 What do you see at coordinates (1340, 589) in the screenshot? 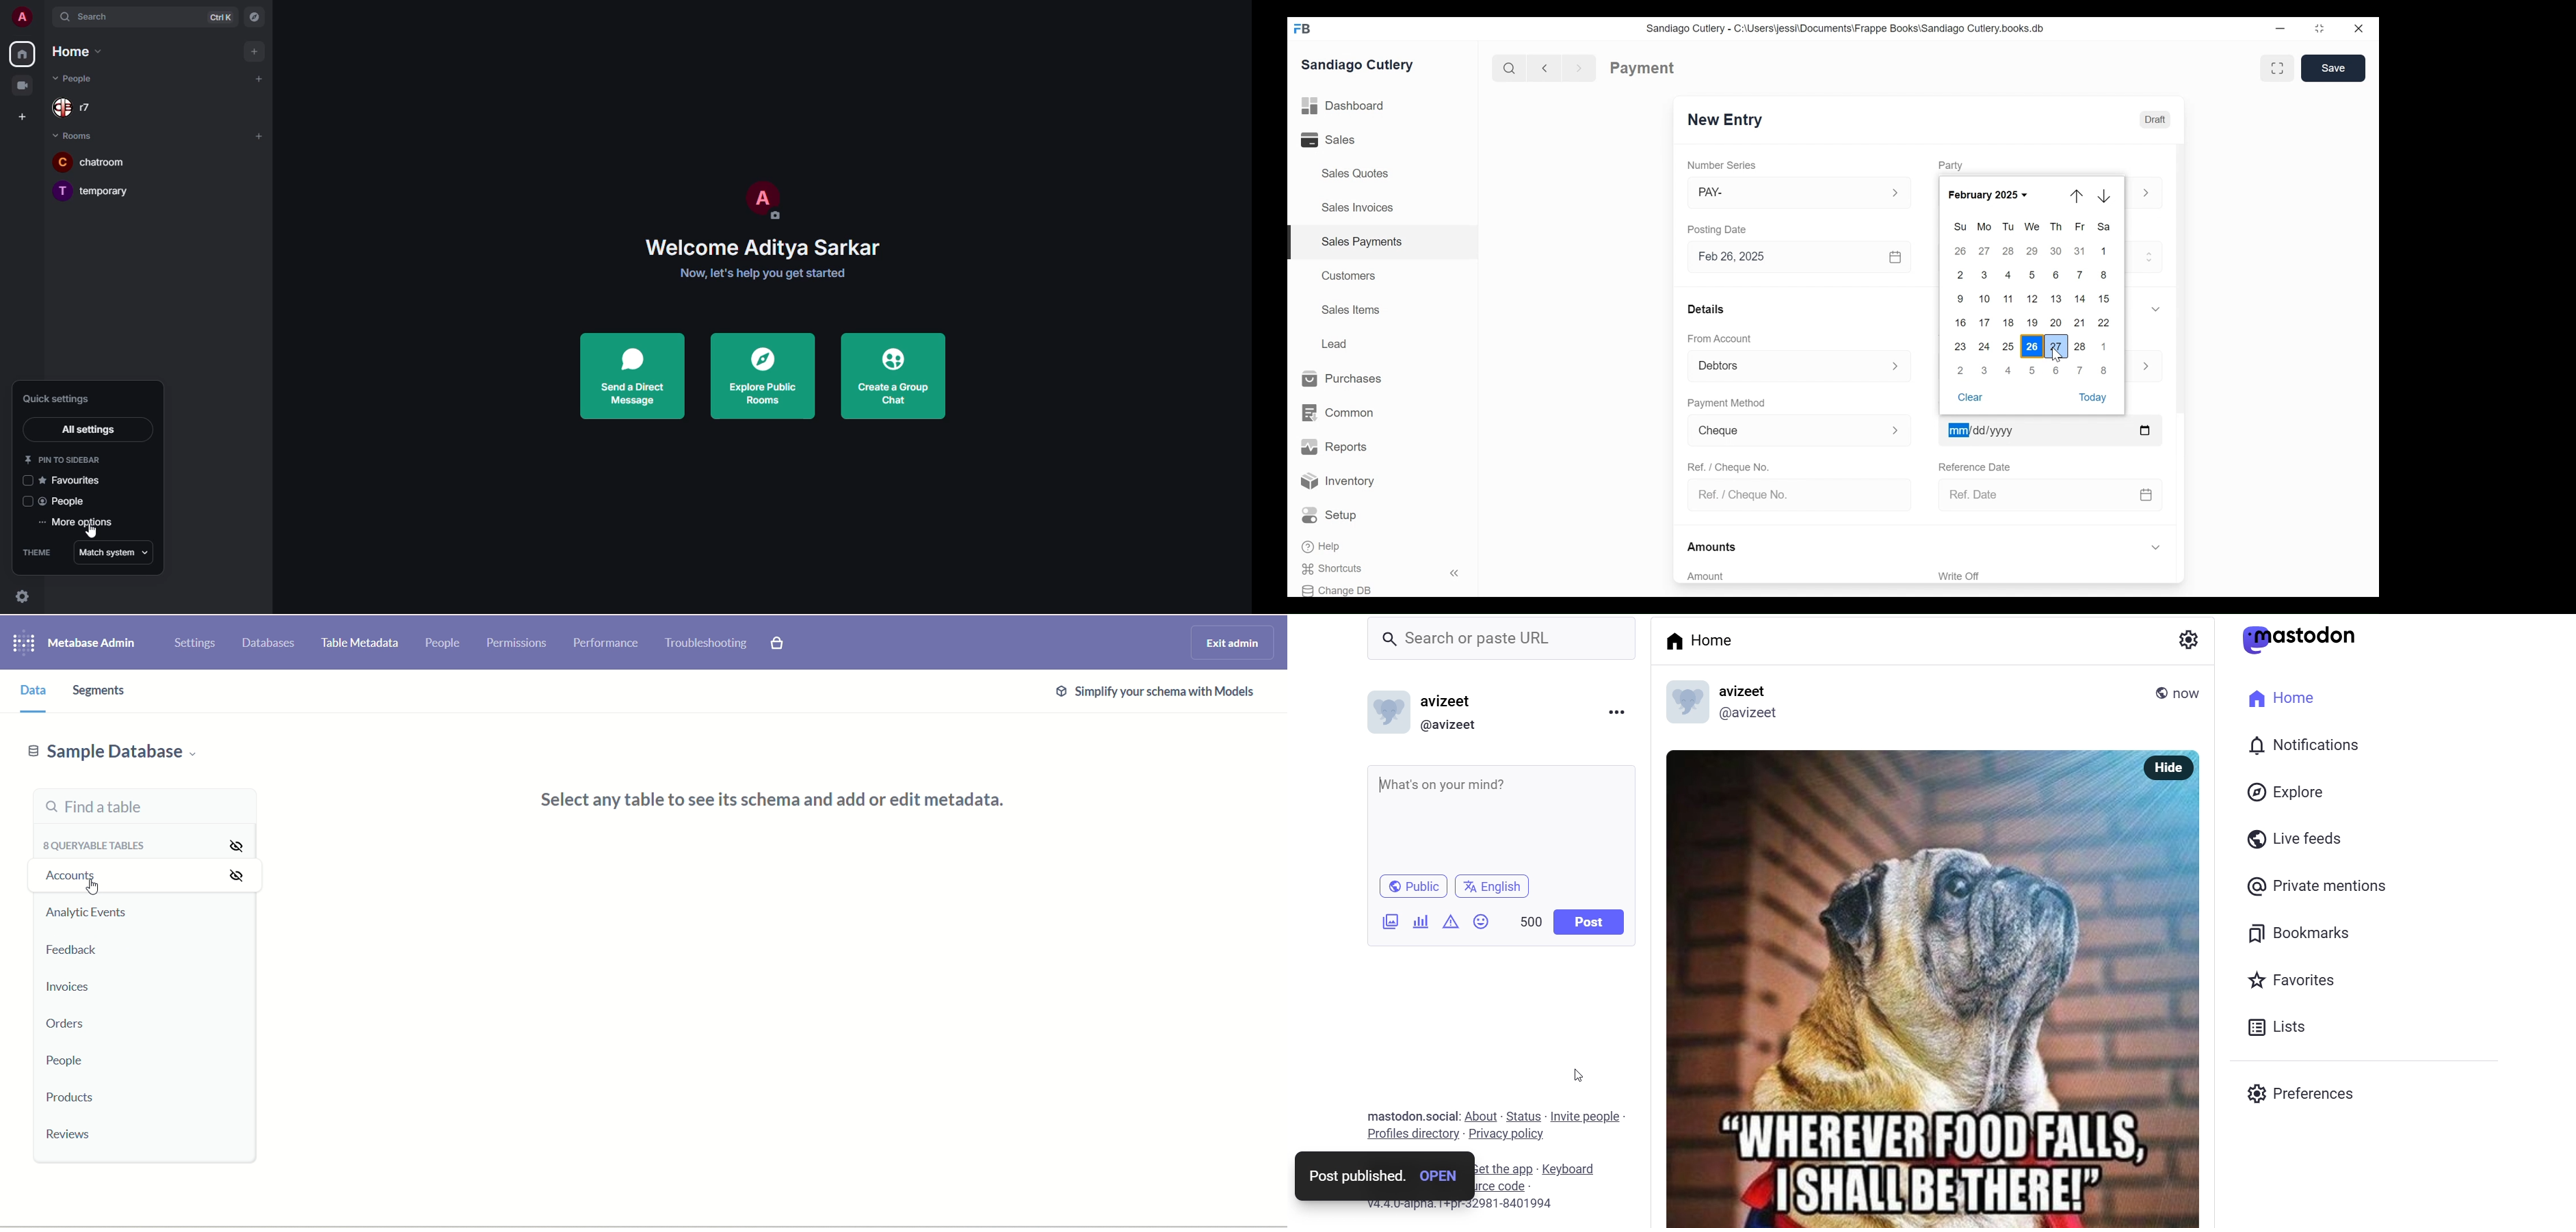
I see `Change DB` at bounding box center [1340, 589].